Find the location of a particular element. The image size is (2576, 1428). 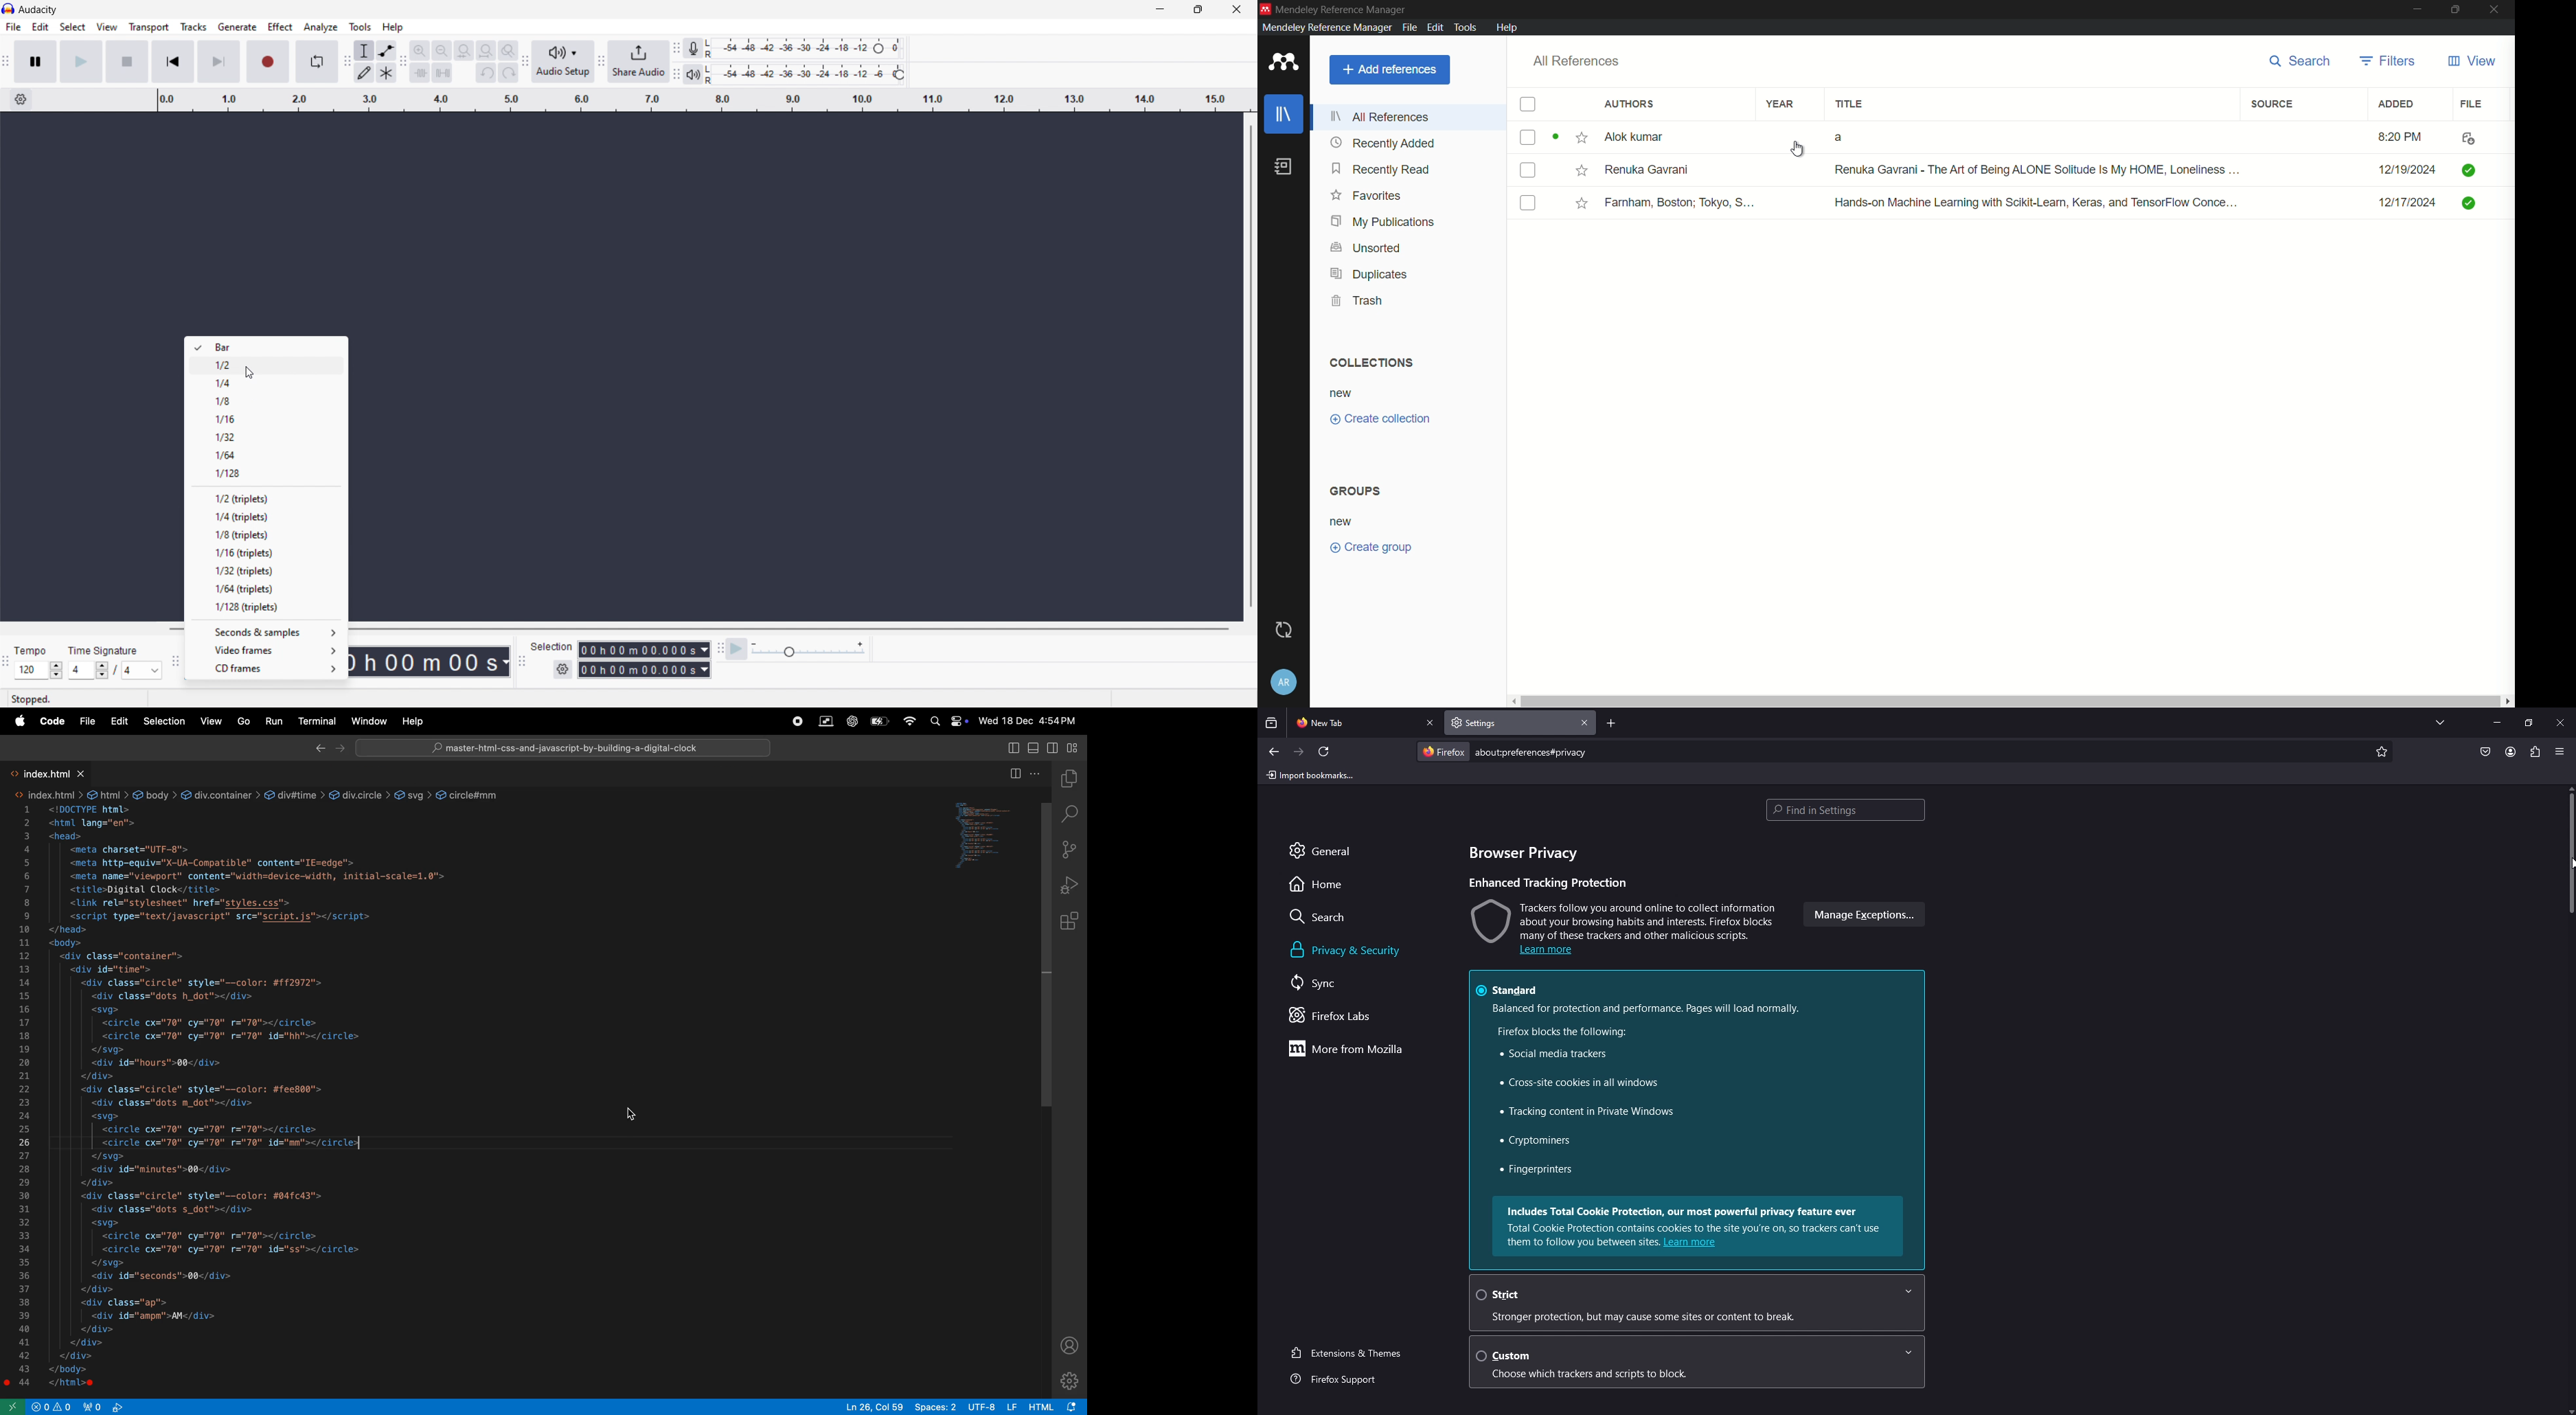

file menu is located at coordinates (1408, 27).